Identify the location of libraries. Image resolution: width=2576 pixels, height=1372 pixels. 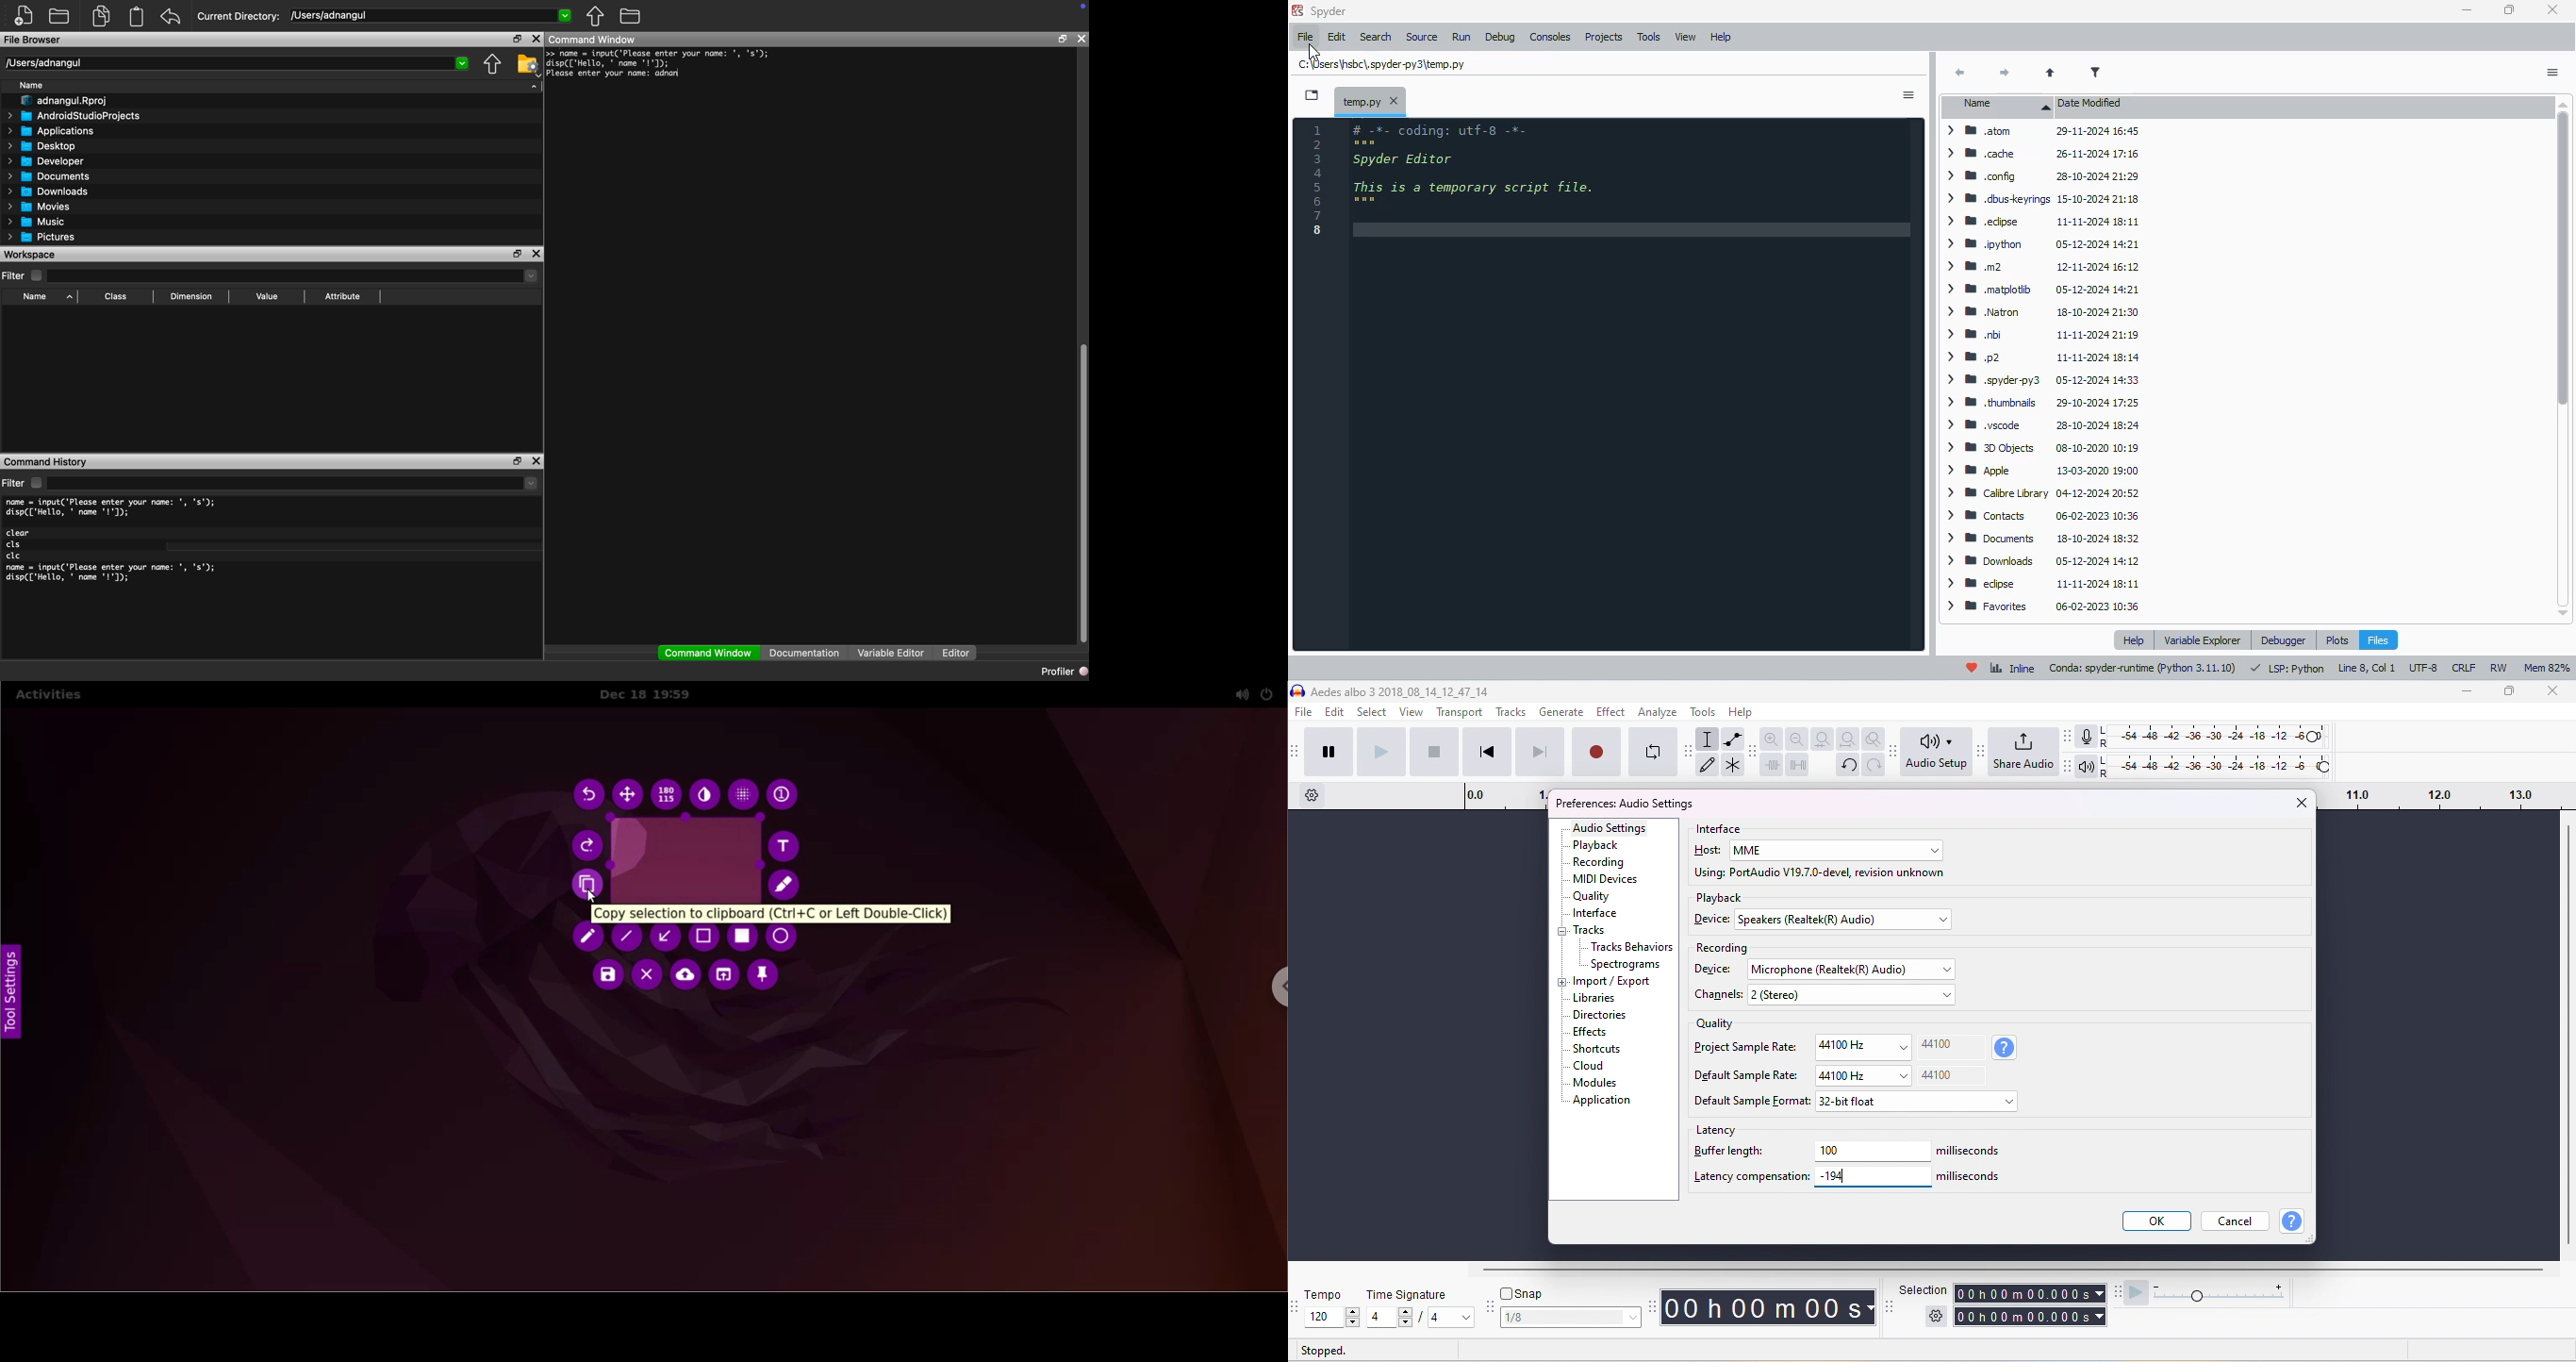
(1595, 998).